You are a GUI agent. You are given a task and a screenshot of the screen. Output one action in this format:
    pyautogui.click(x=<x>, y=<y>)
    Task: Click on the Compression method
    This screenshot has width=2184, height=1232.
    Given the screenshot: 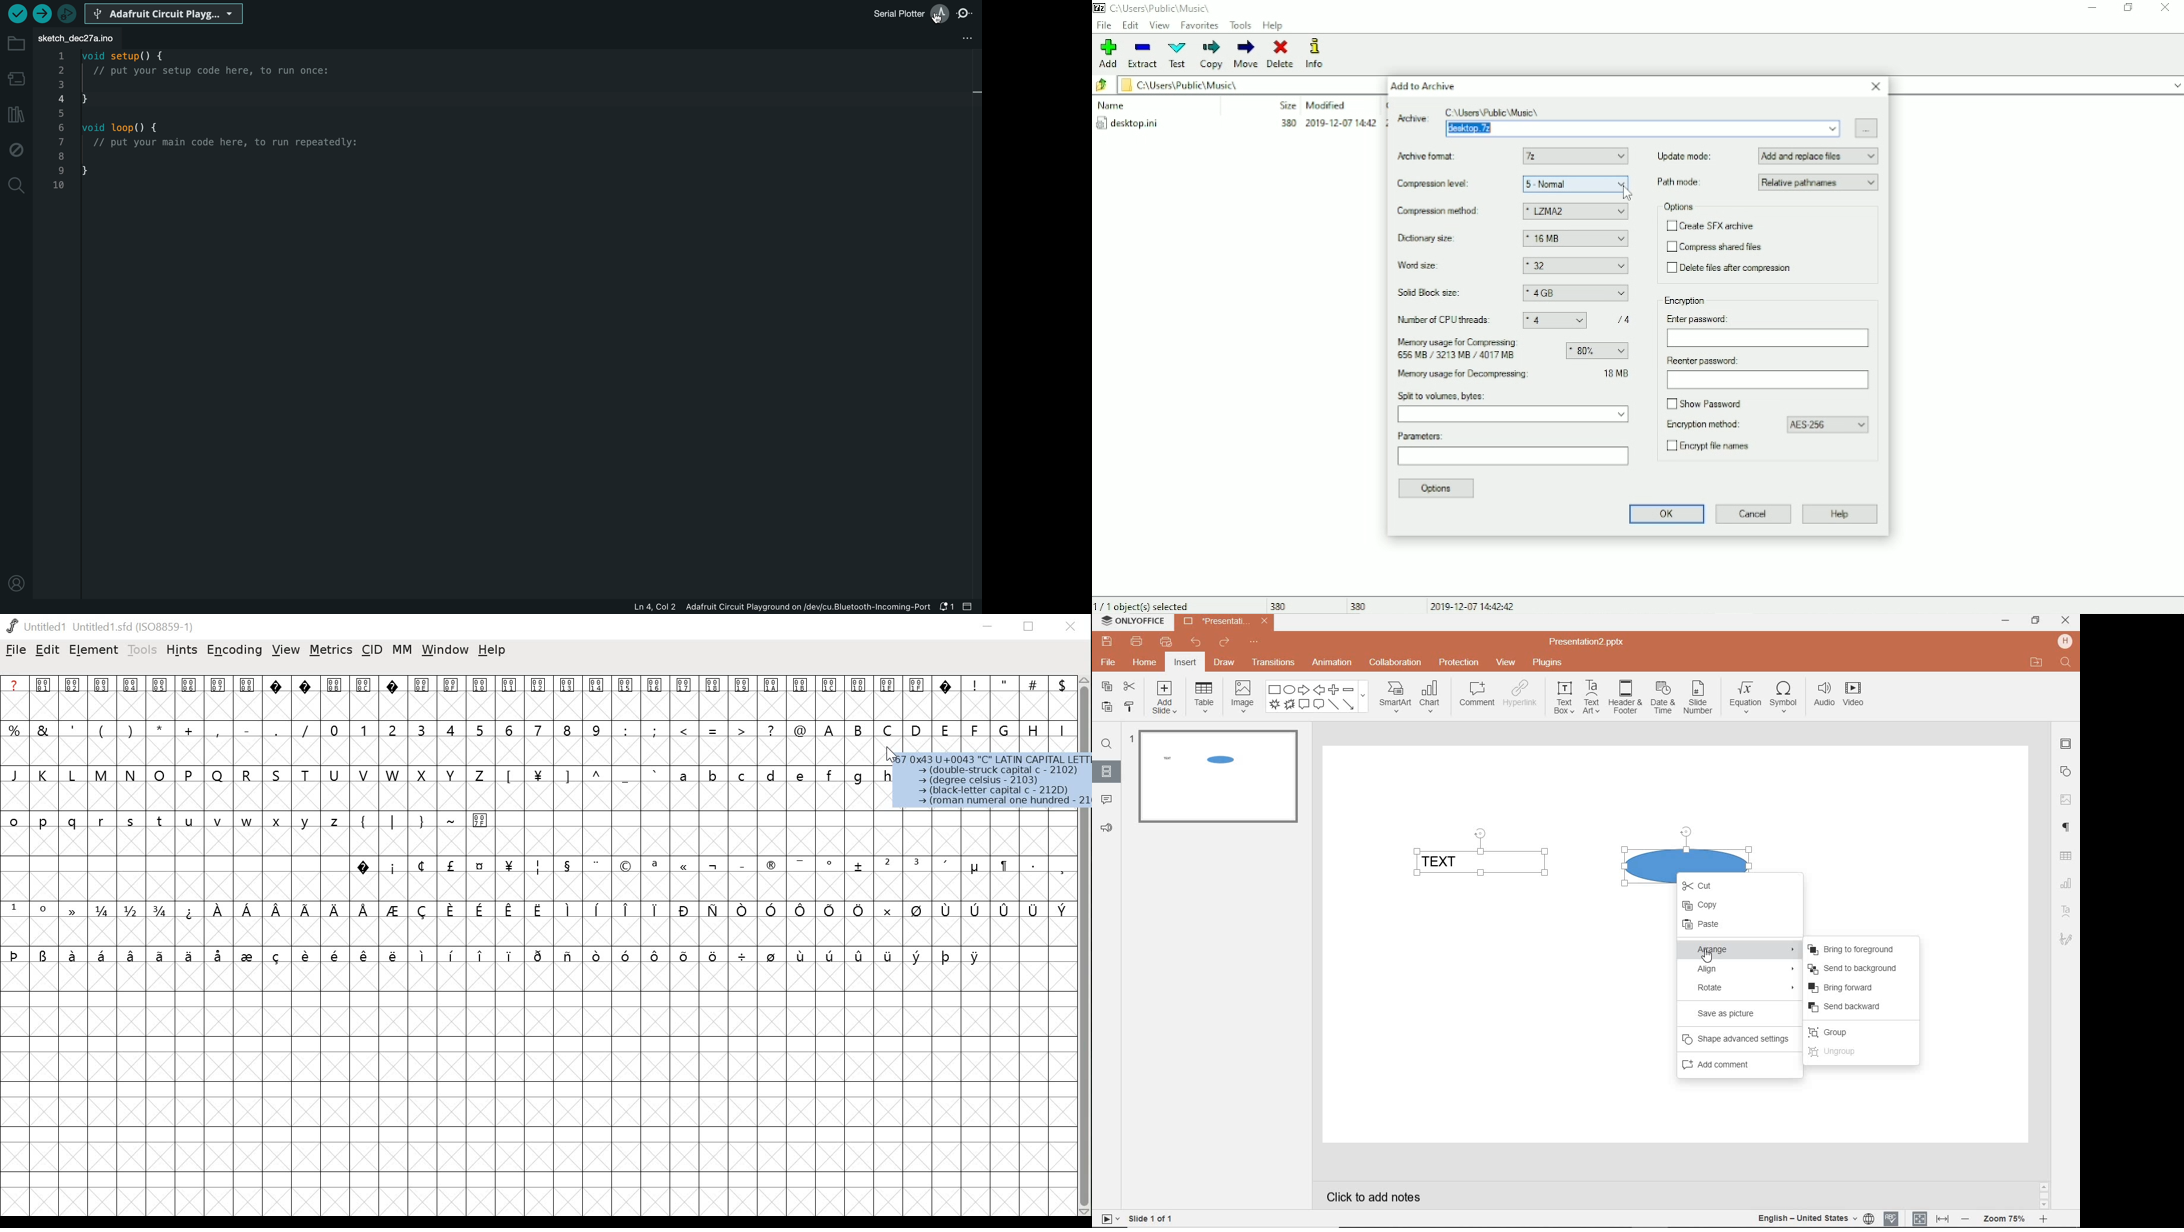 What is the action you would take?
    pyautogui.click(x=1440, y=211)
    